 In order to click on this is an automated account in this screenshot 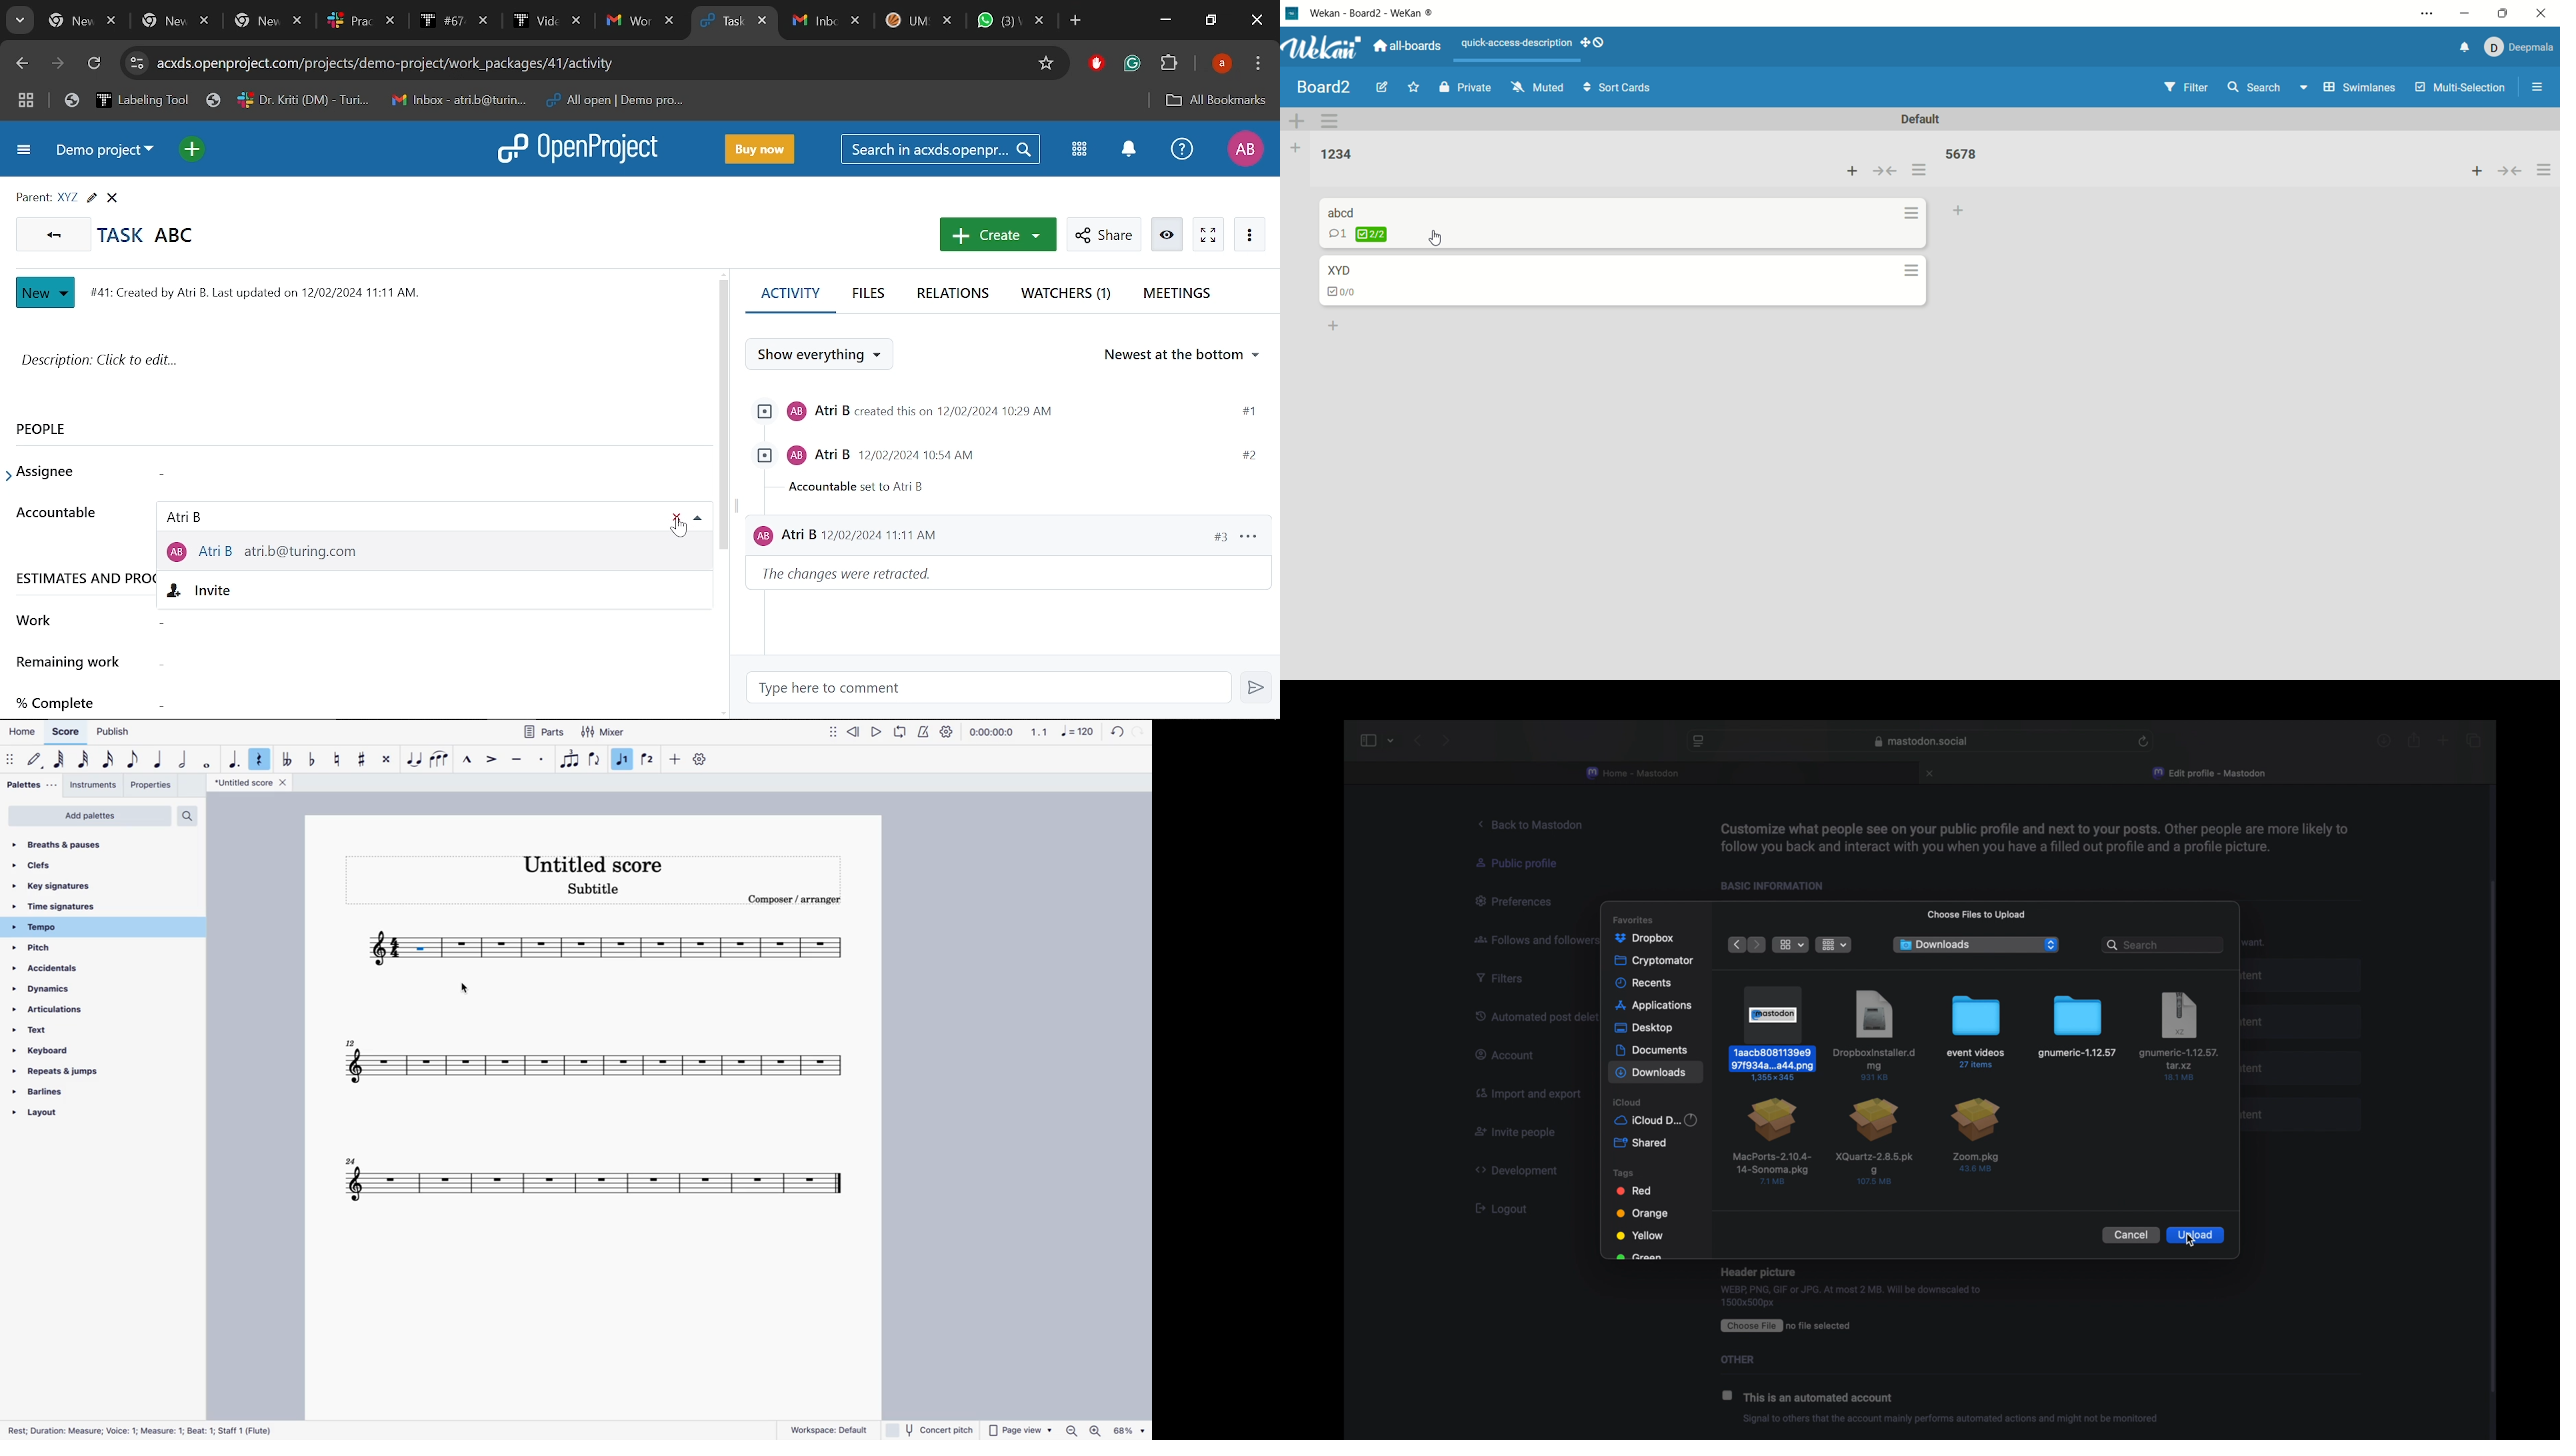, I will do `click(1823, 1399)`.